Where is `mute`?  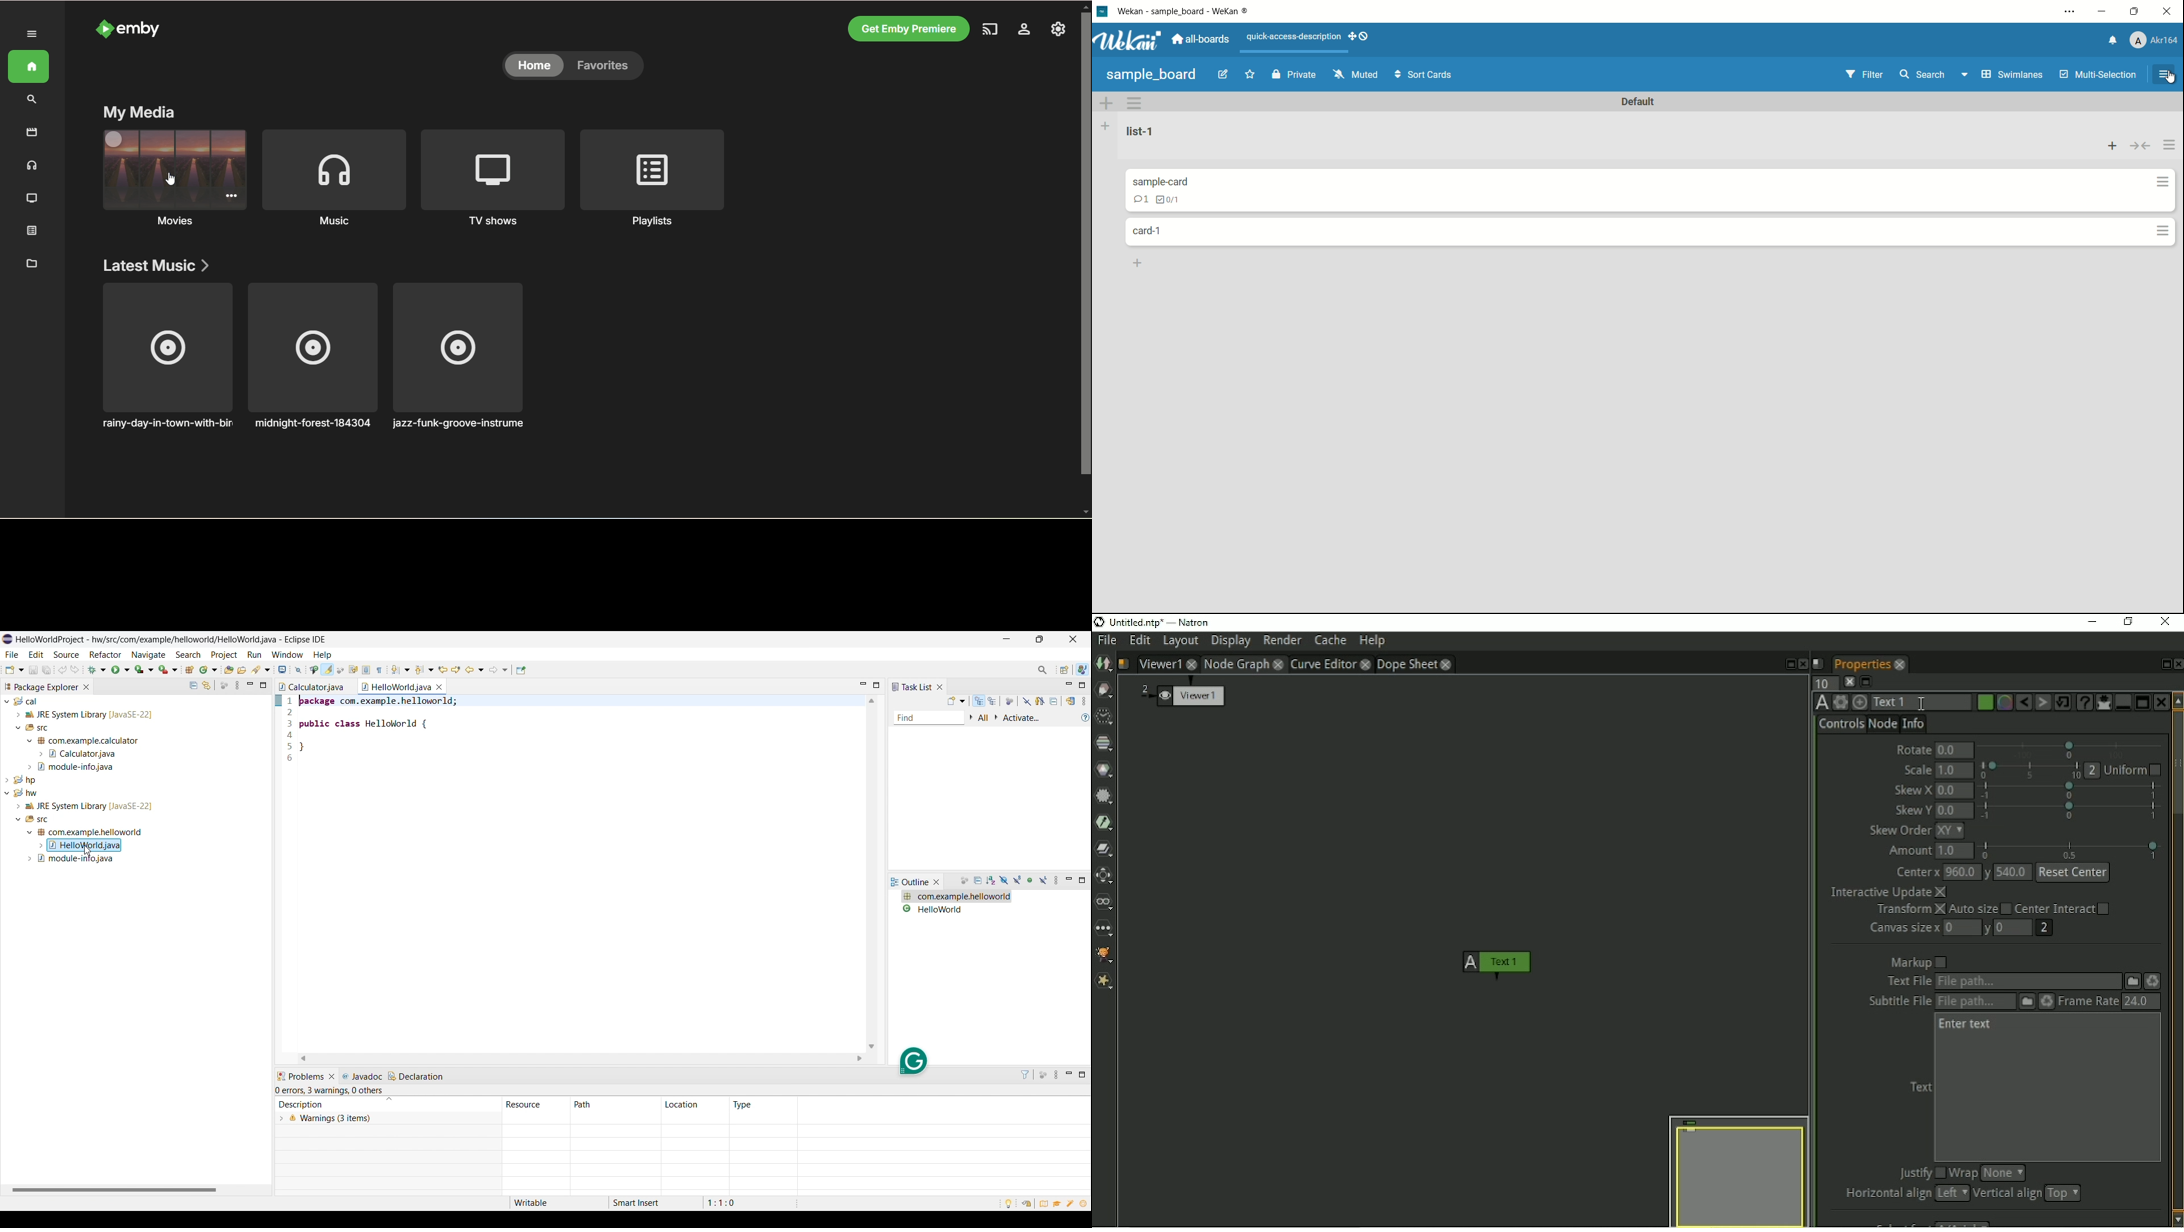 mute is located at coordinates (1354, 73).